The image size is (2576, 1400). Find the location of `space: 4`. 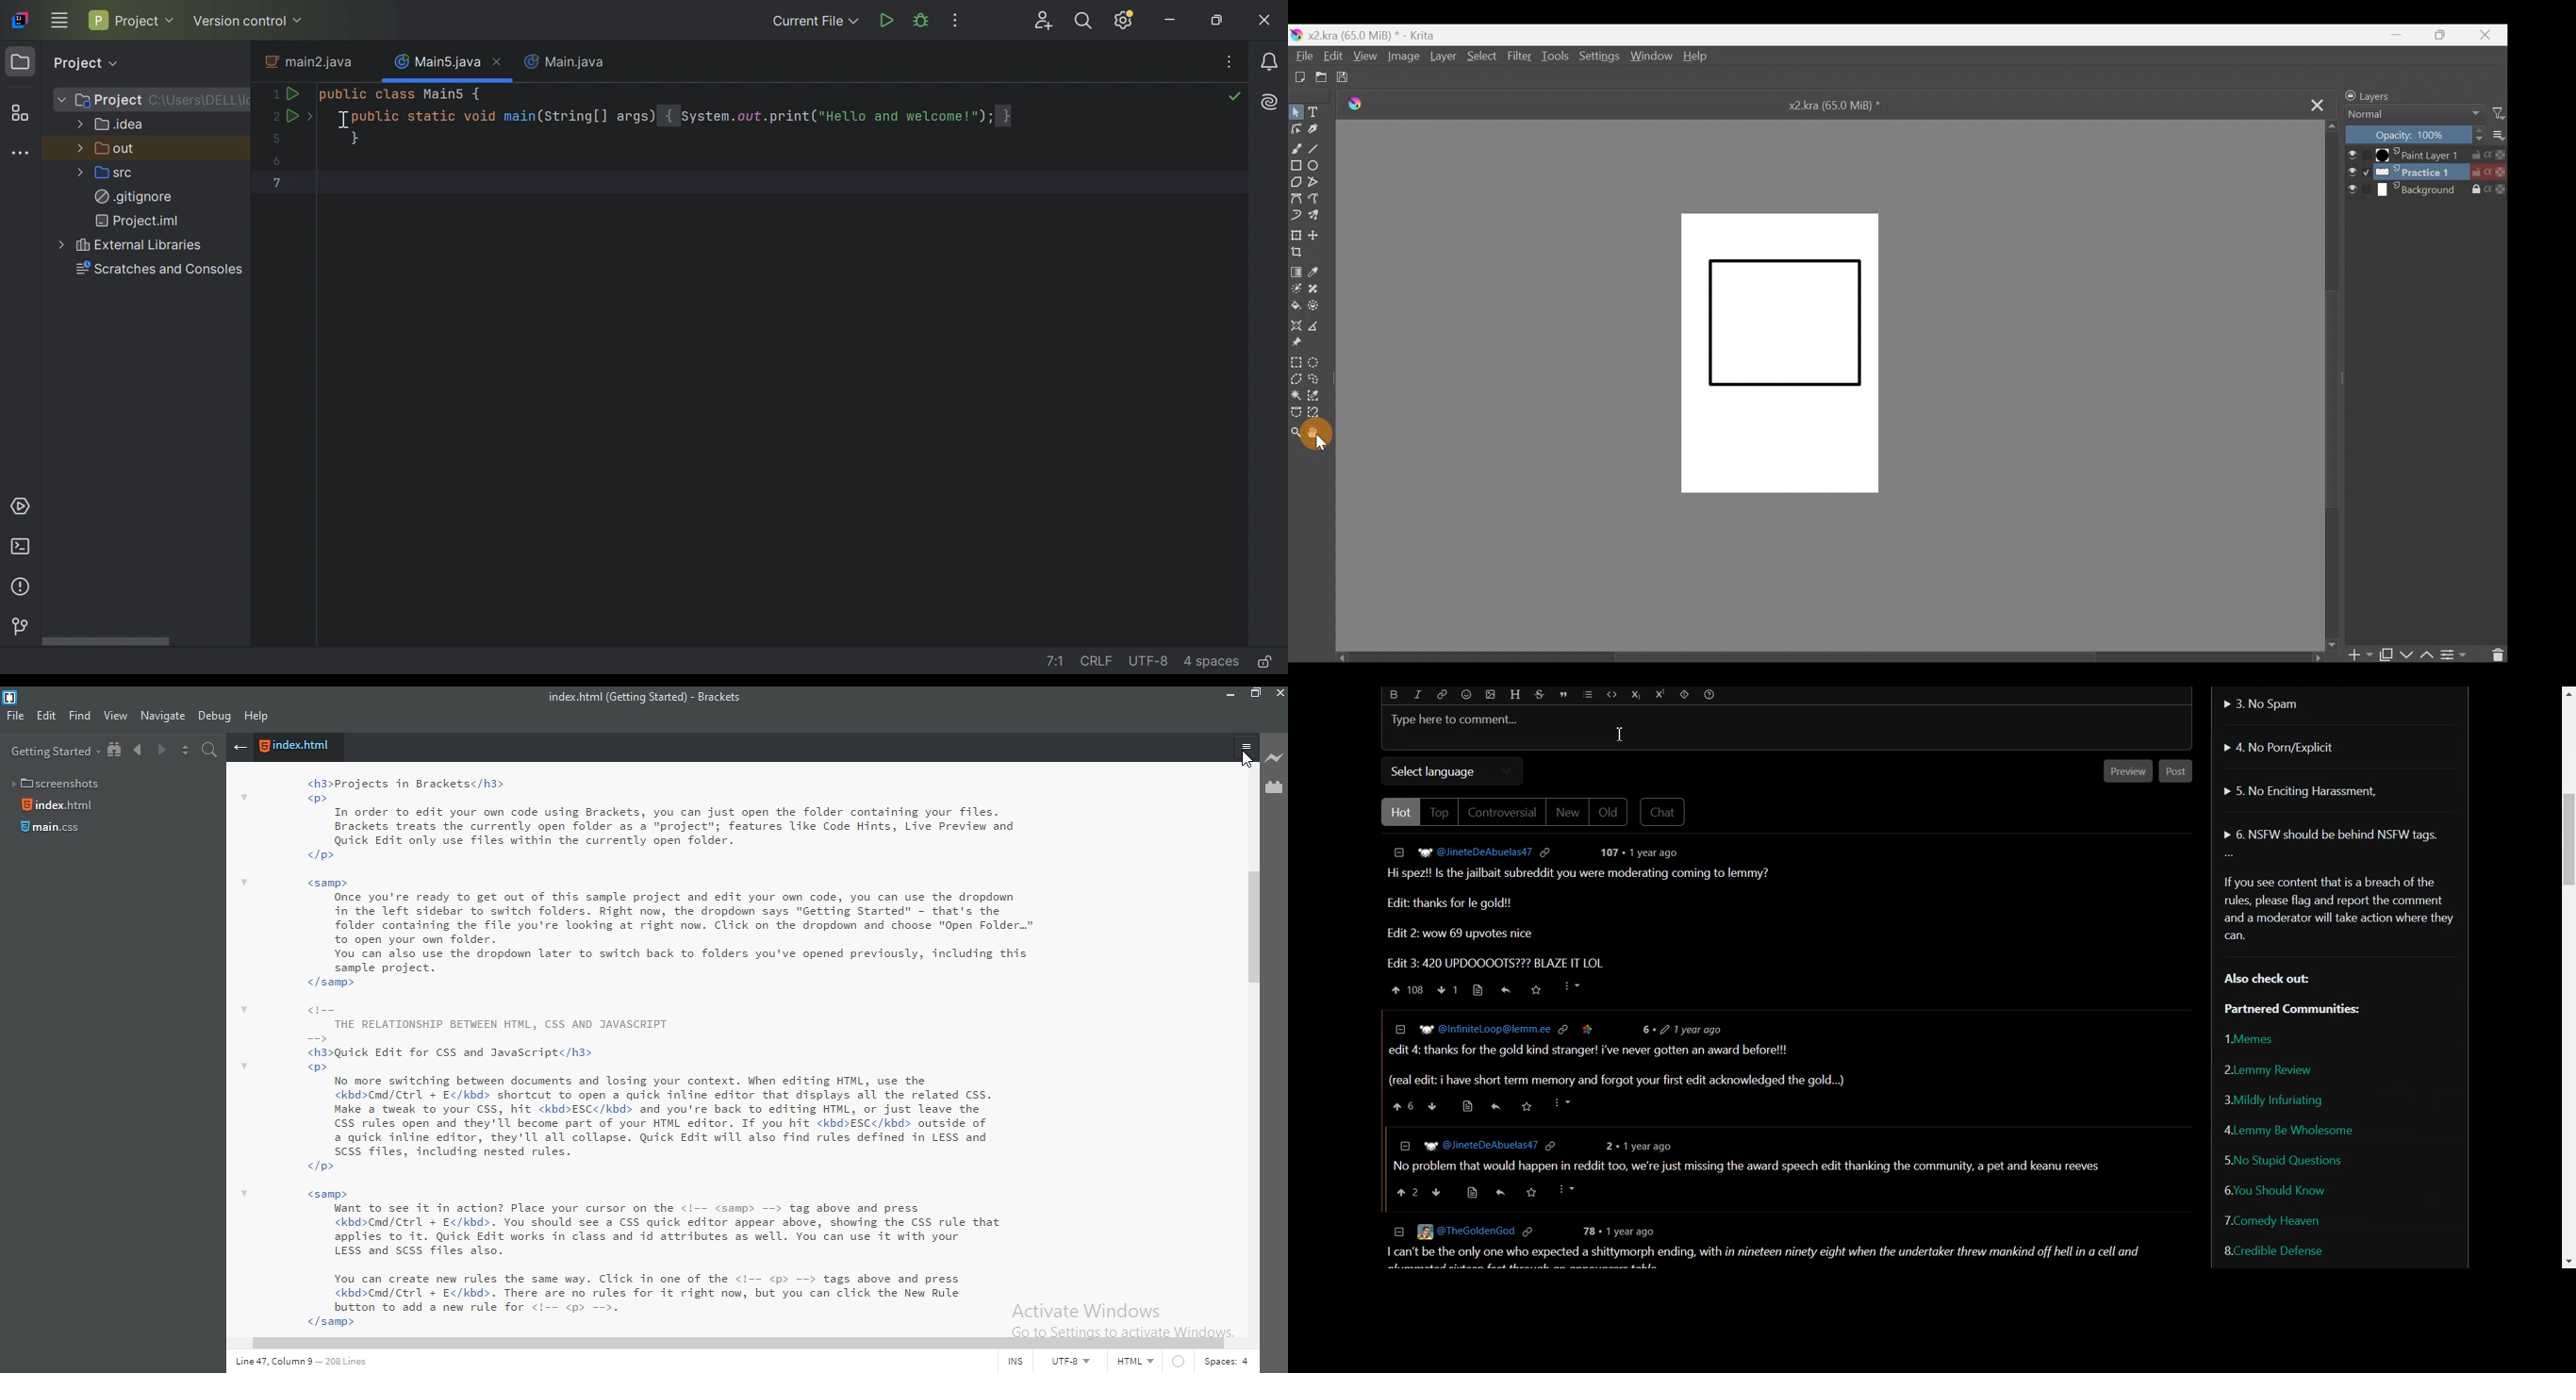

space: 4 is located at coordinates (1224, 1364).